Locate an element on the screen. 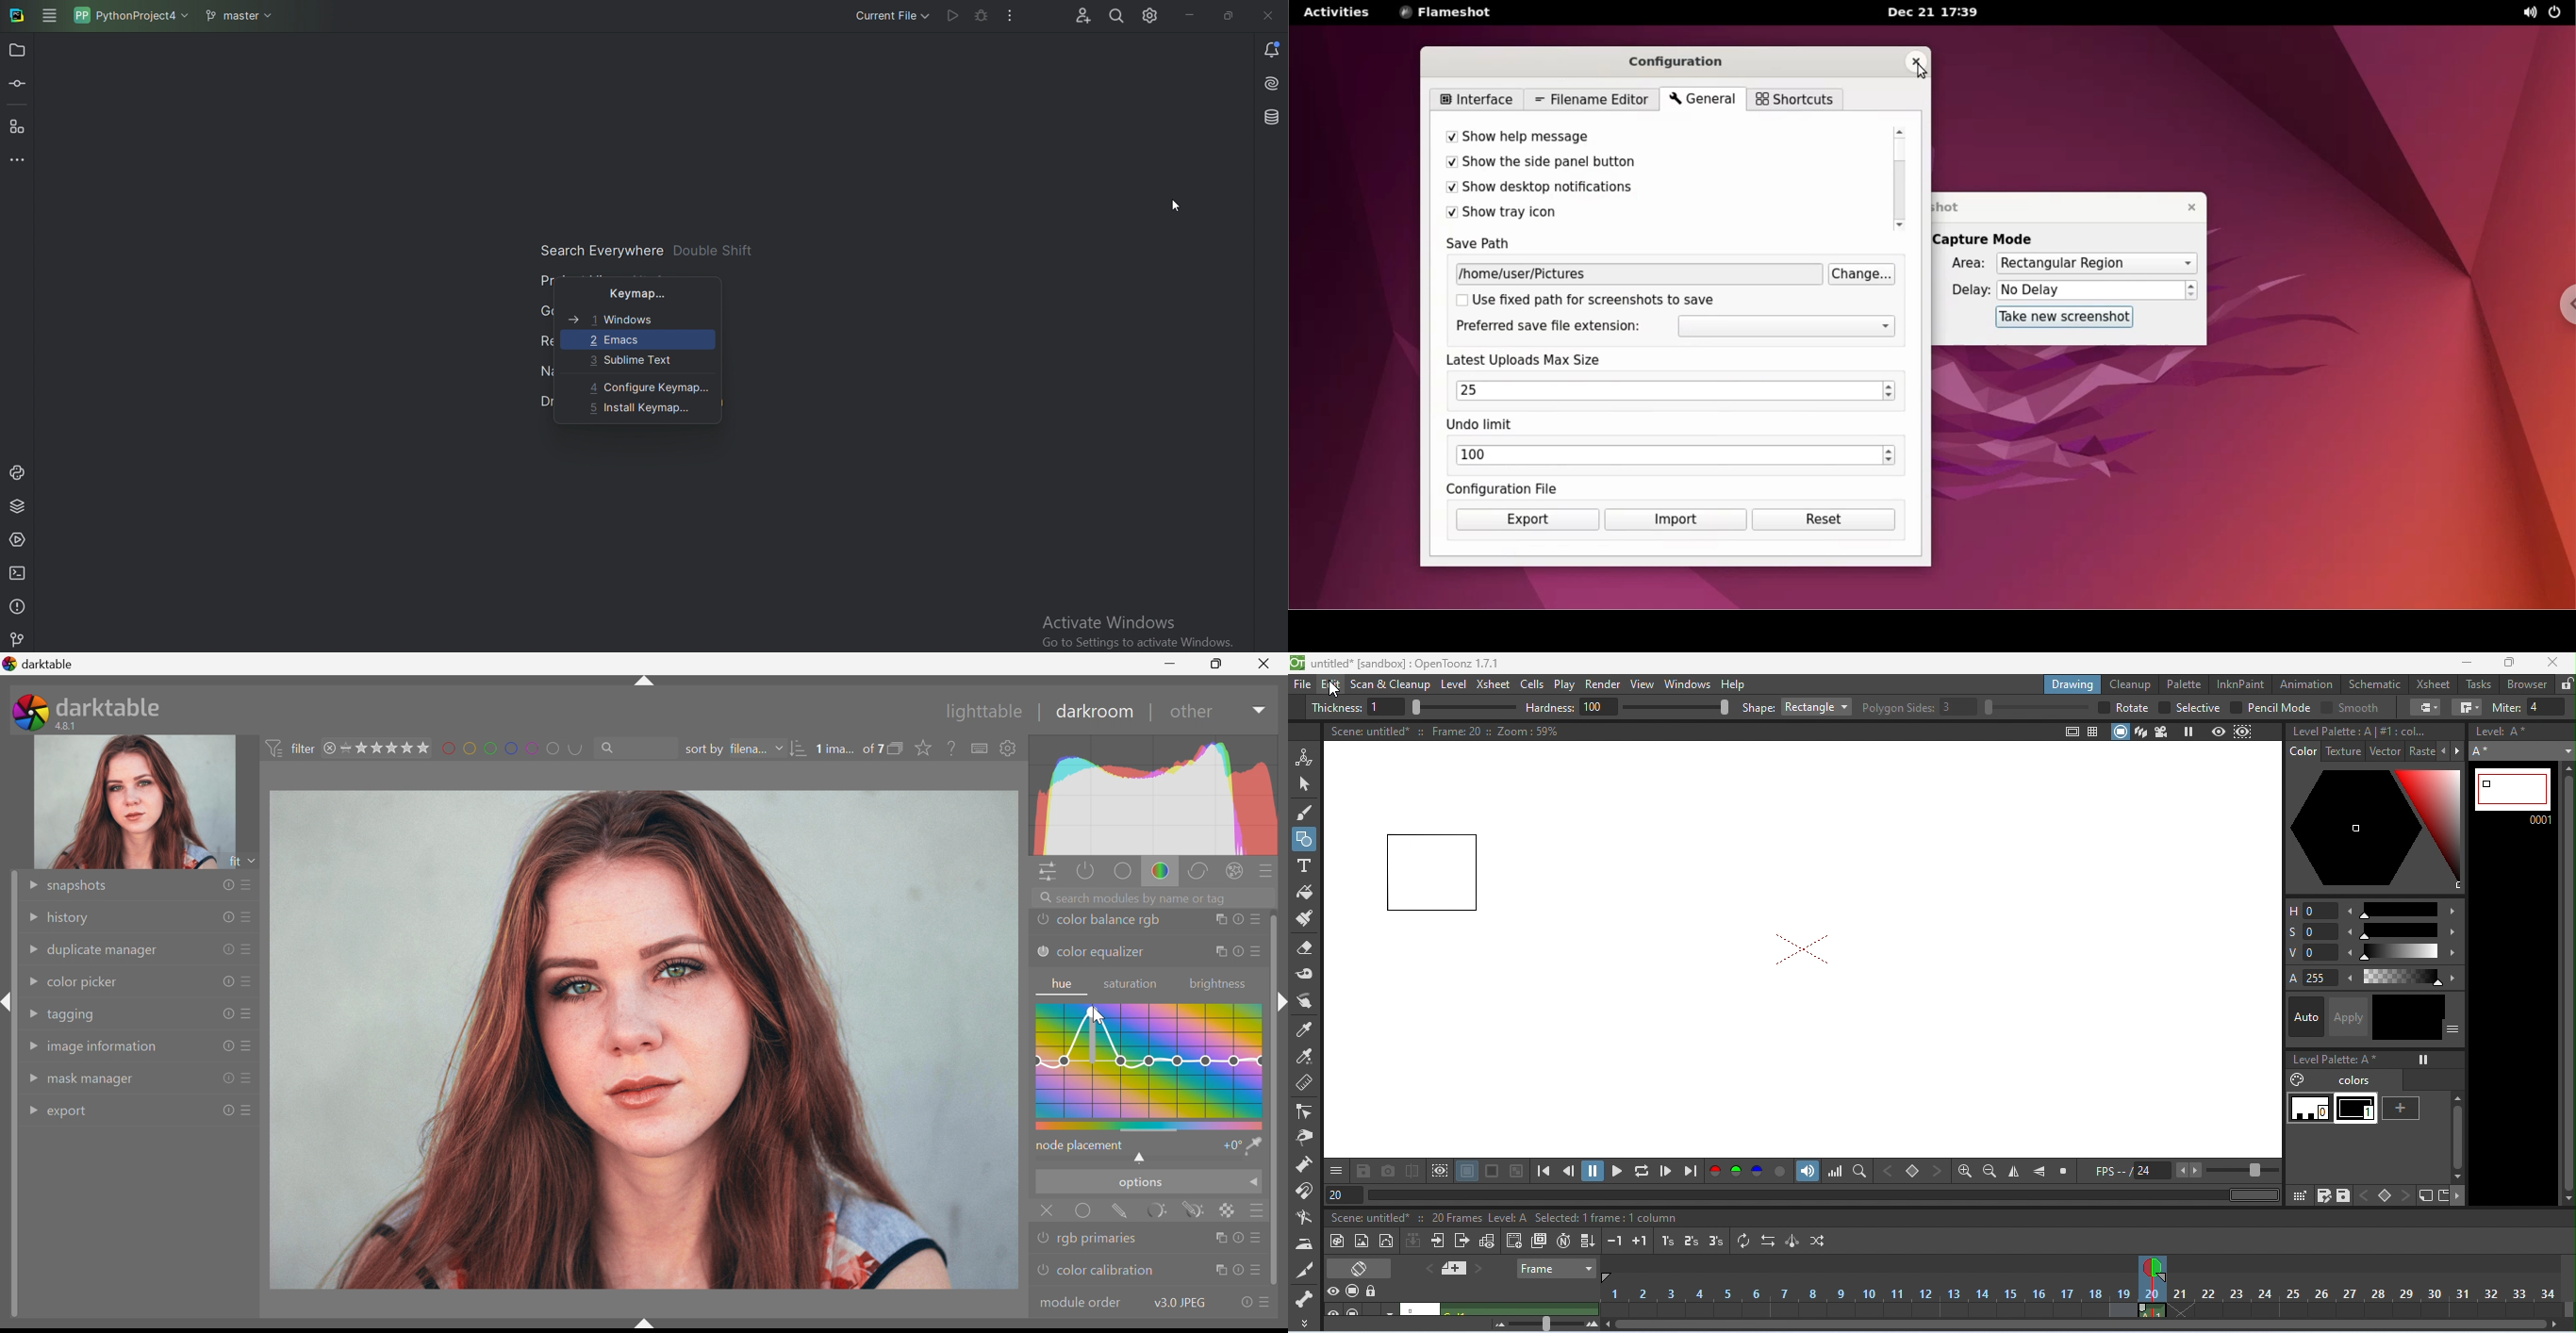 The height and width of the screenshot is (1344, 2576). Services is located at coordinates (21, 539).